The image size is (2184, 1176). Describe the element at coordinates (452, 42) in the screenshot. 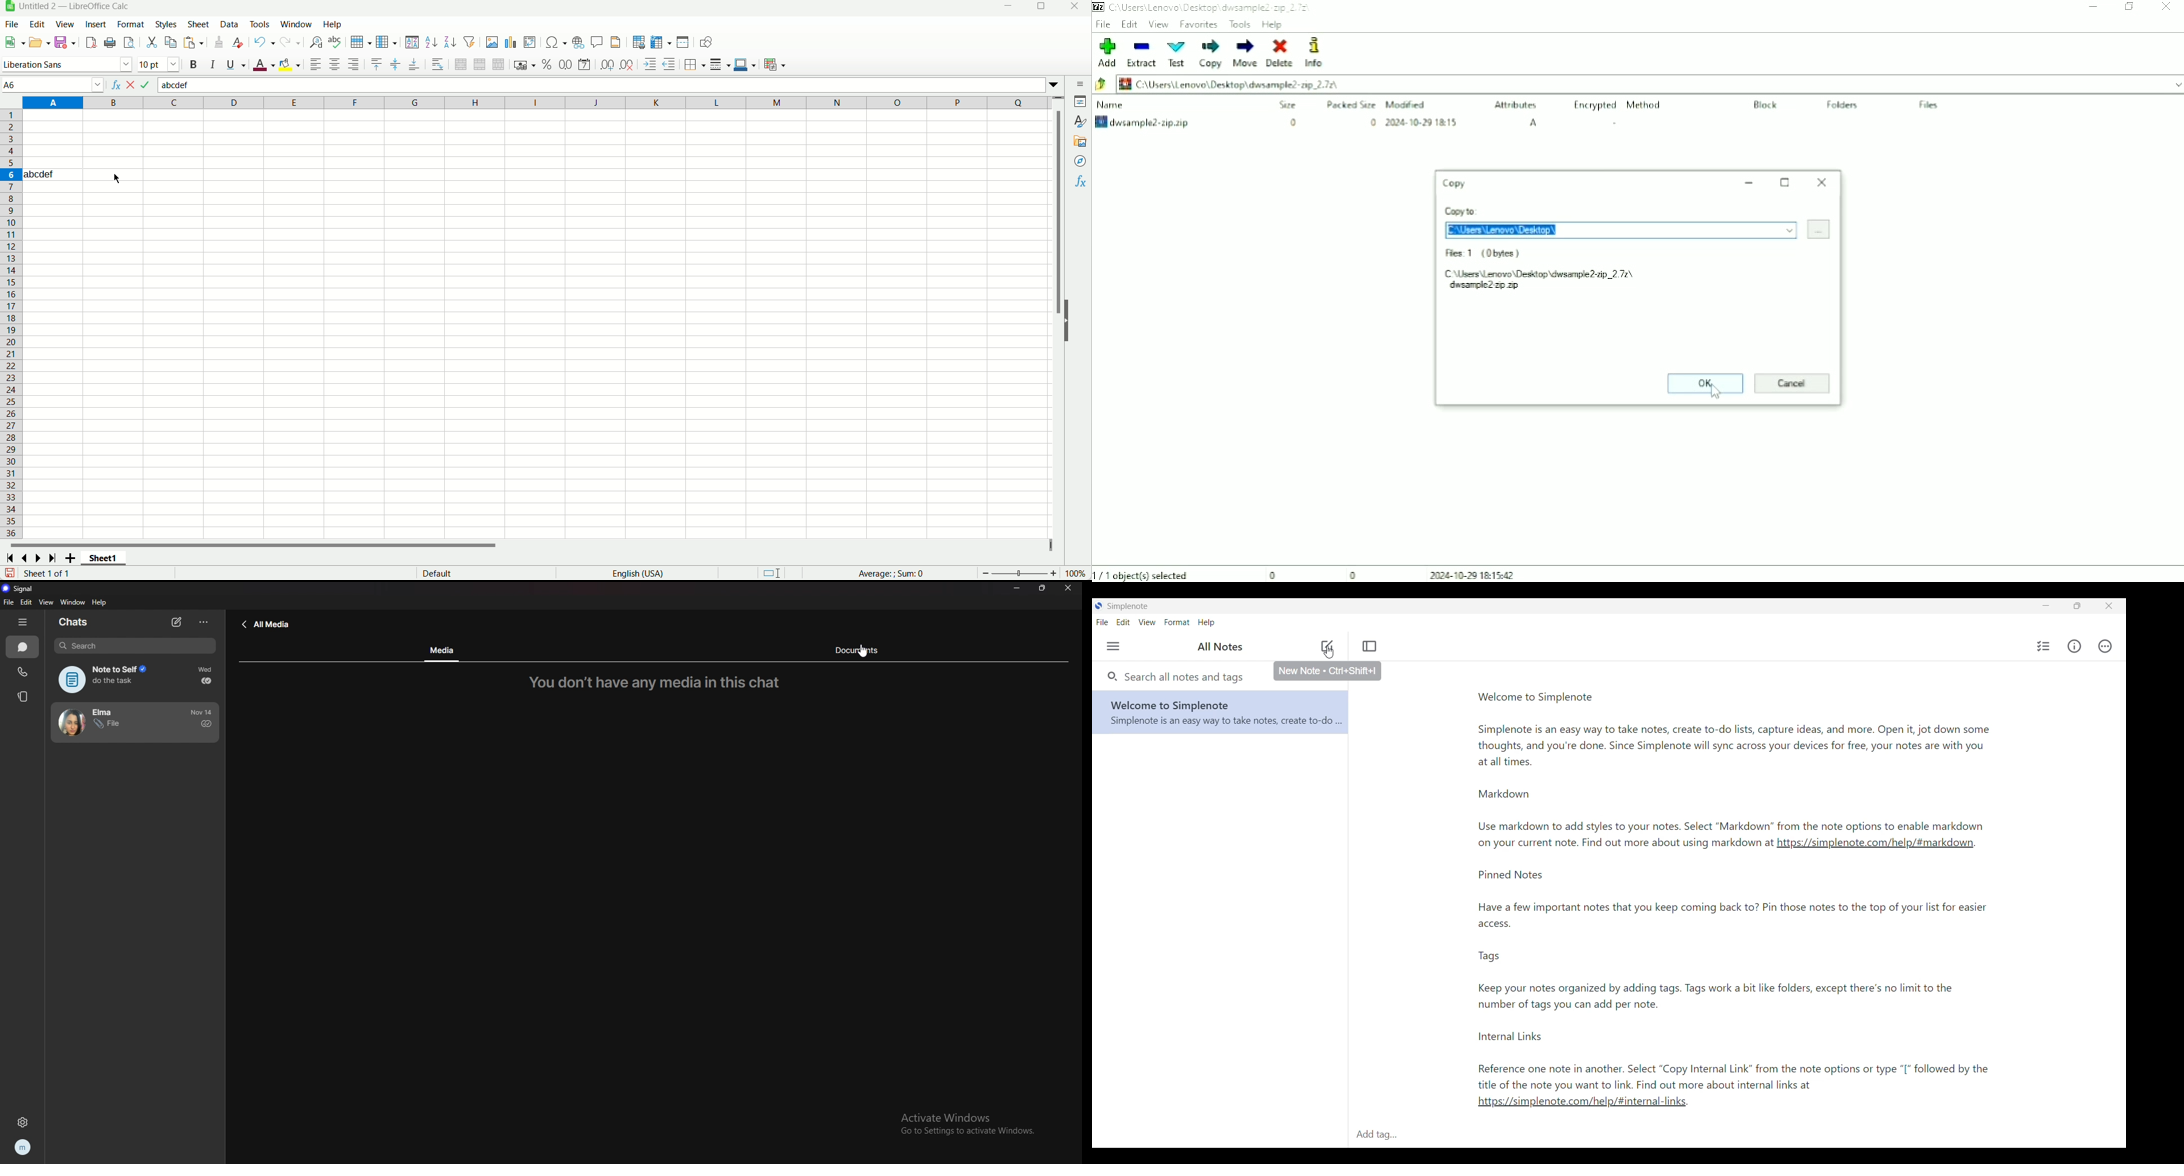

I see `sort descending` at that location.